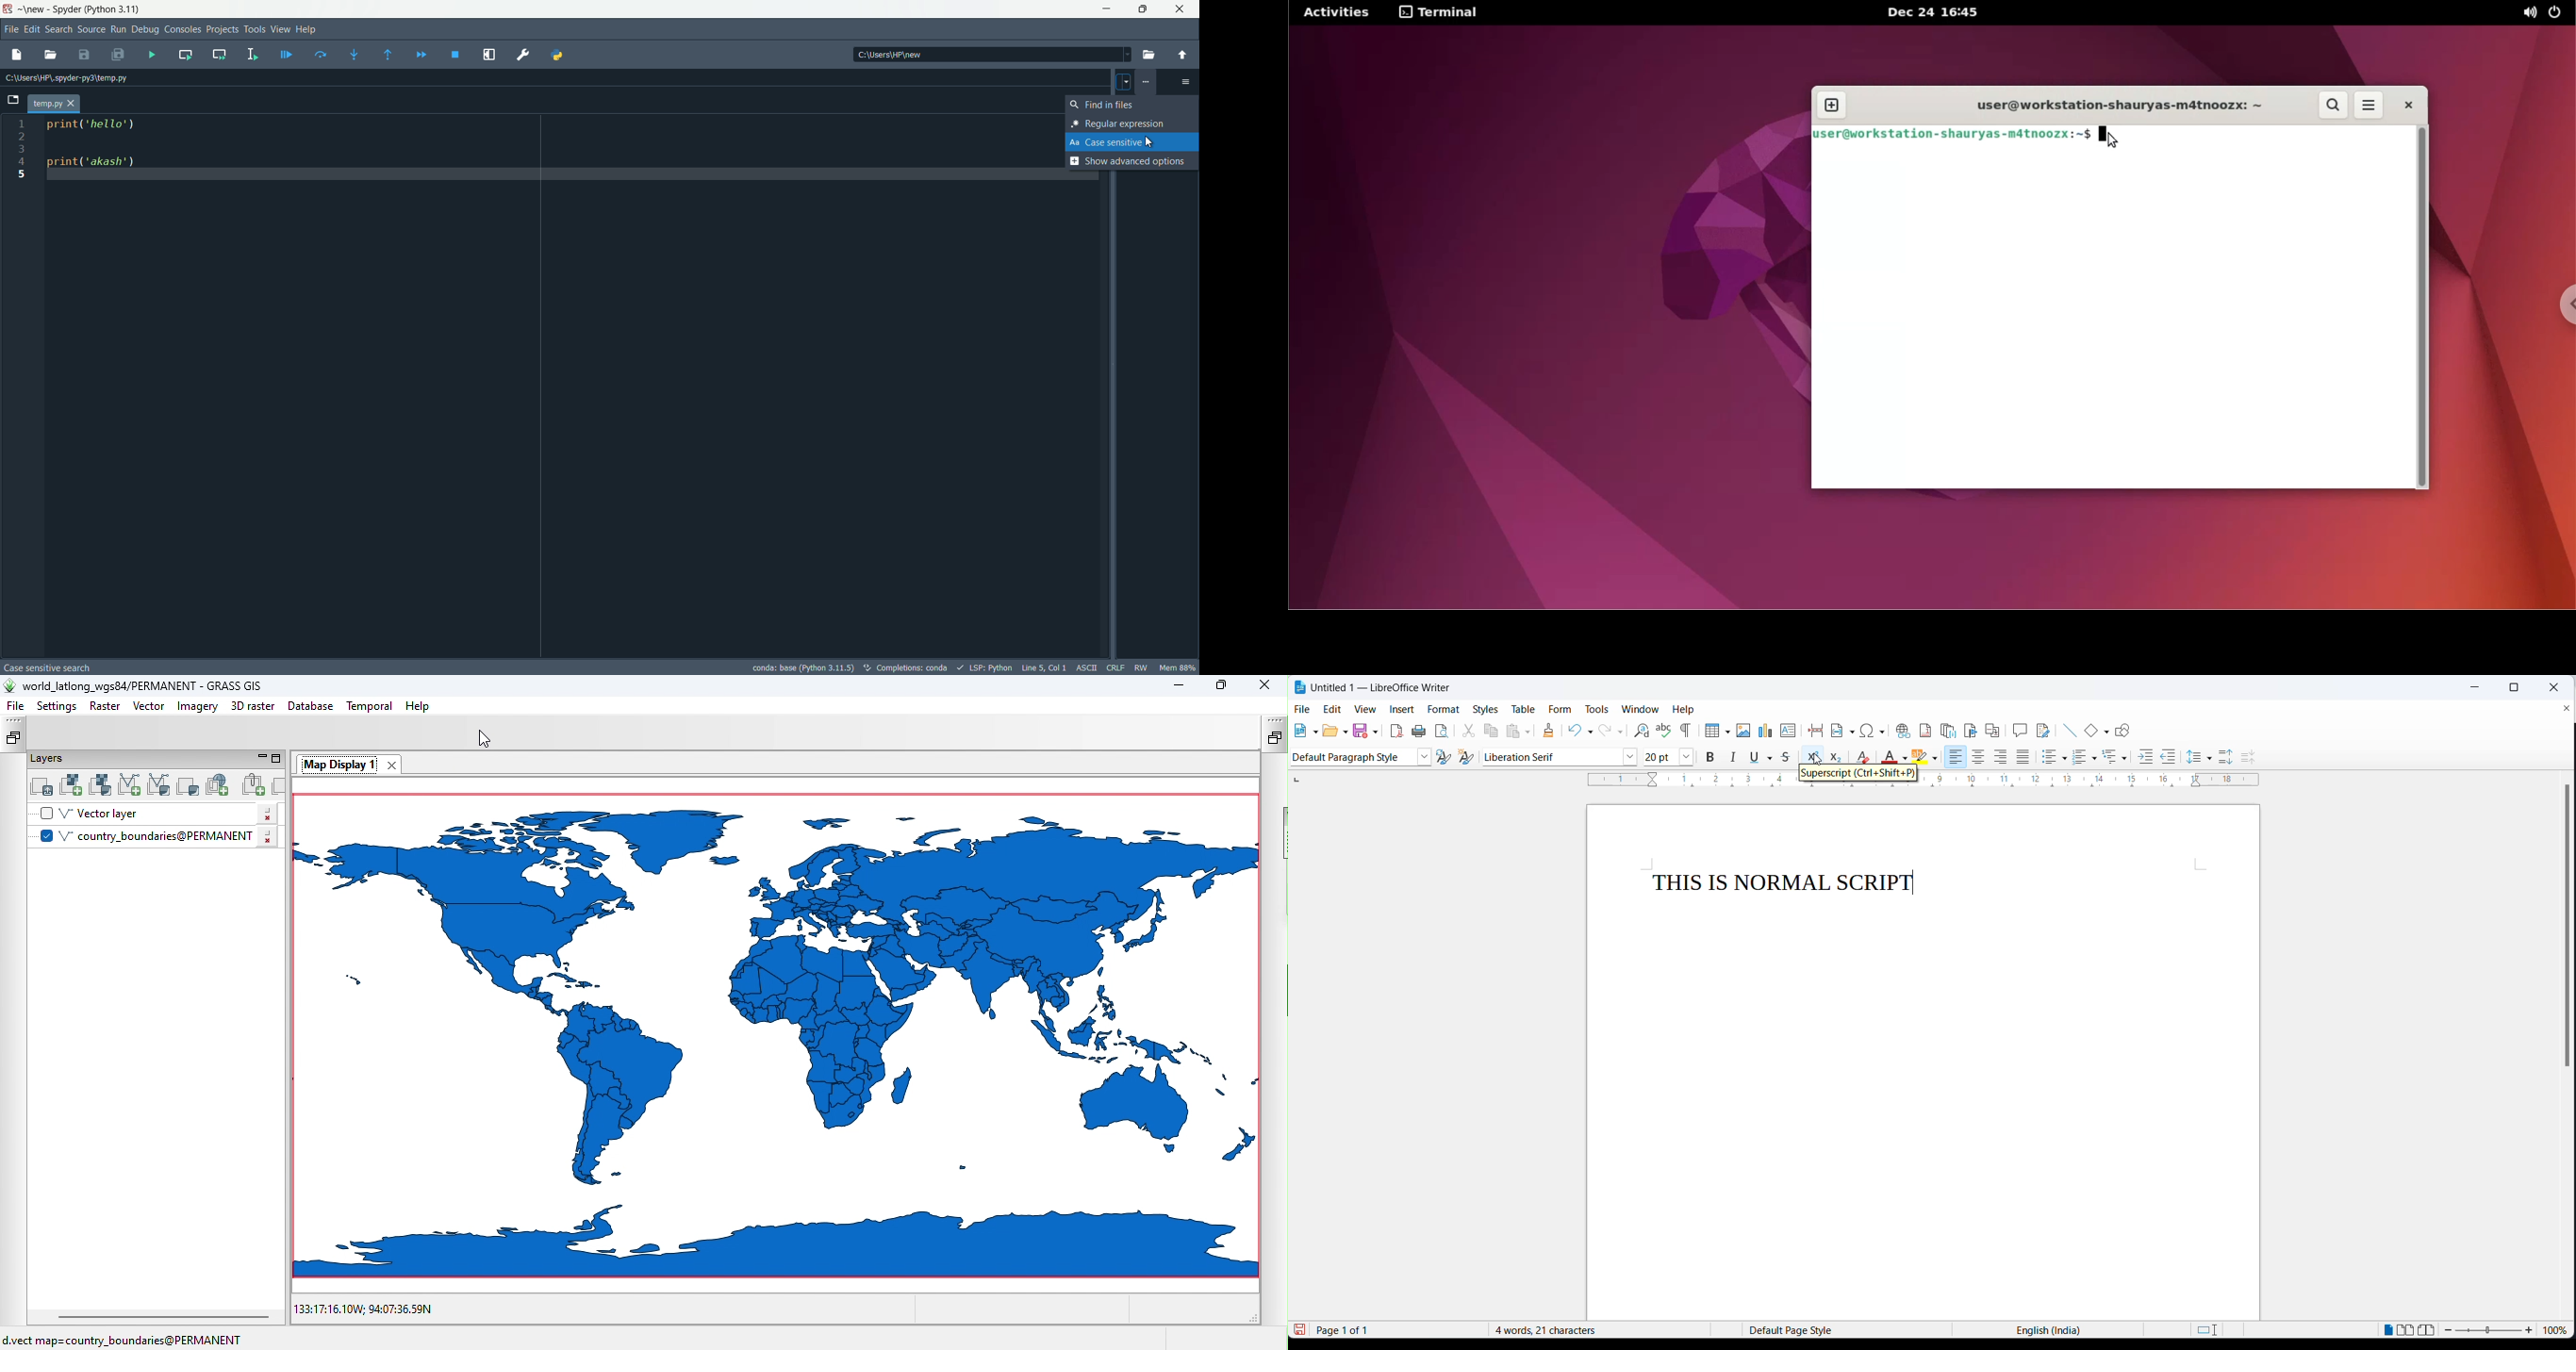  What do you see at coordinates (559, 54) in the screenshot?
I see `python path manager` at bounding box center [559, 54].